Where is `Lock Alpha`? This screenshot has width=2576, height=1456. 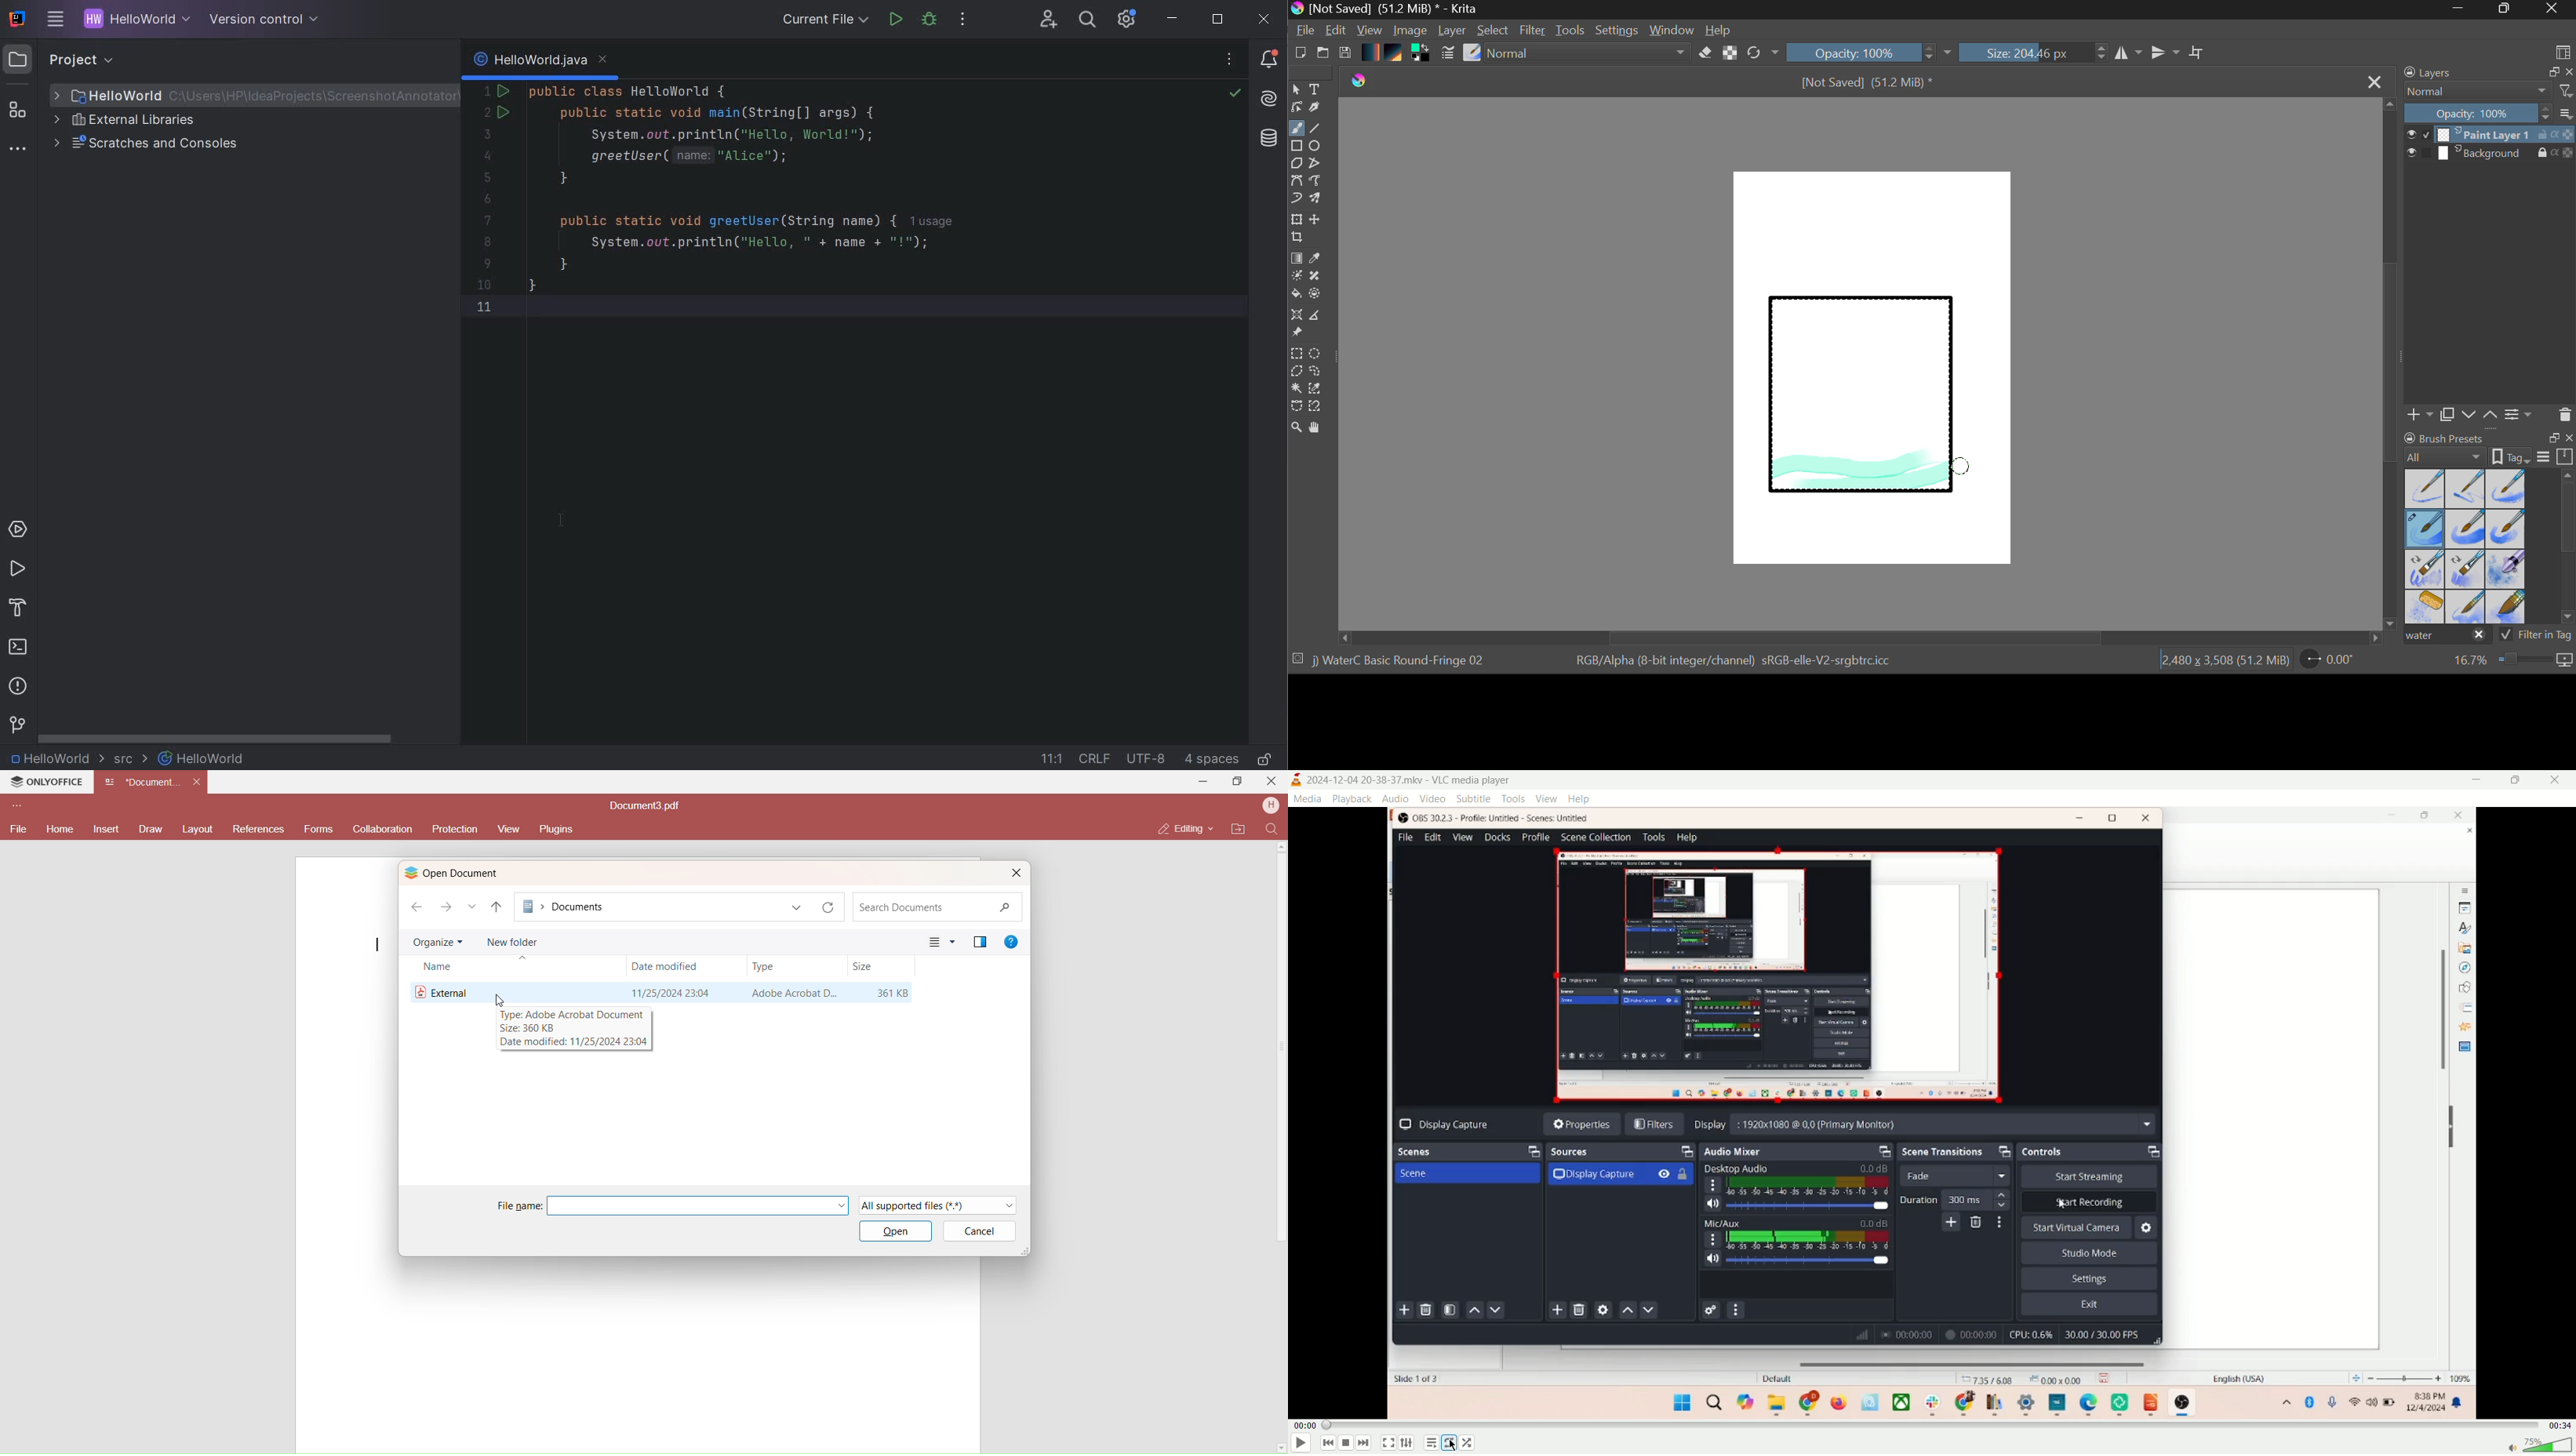
Lock Alpha is located at coordinates (1728, 54).